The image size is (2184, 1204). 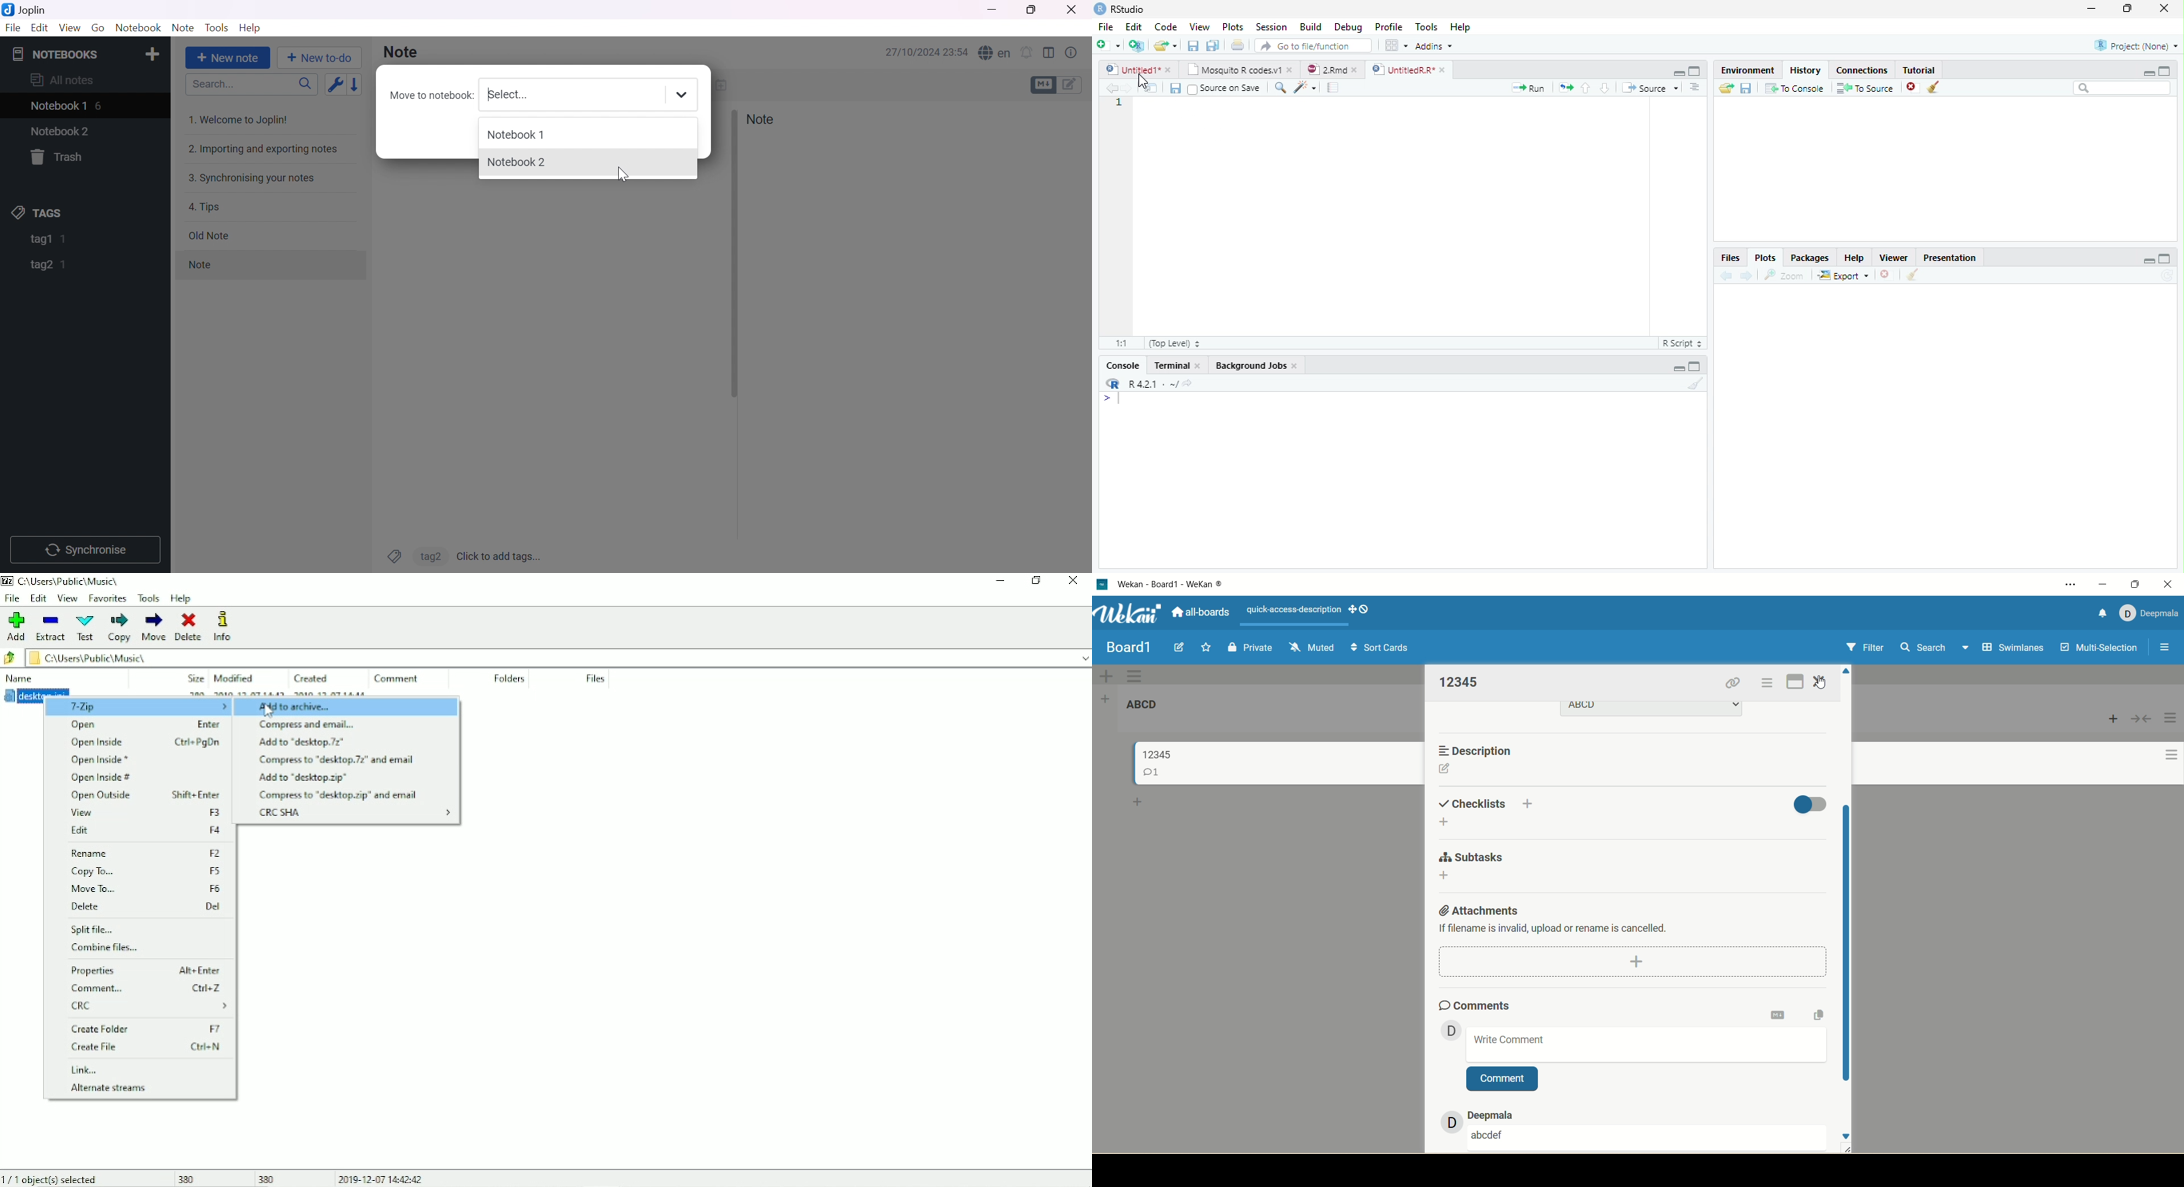 What do you see at coordinates (1565, 88) in the screenshot?
I see `Re-run the previous code region` at bounding box center [1565, 88].